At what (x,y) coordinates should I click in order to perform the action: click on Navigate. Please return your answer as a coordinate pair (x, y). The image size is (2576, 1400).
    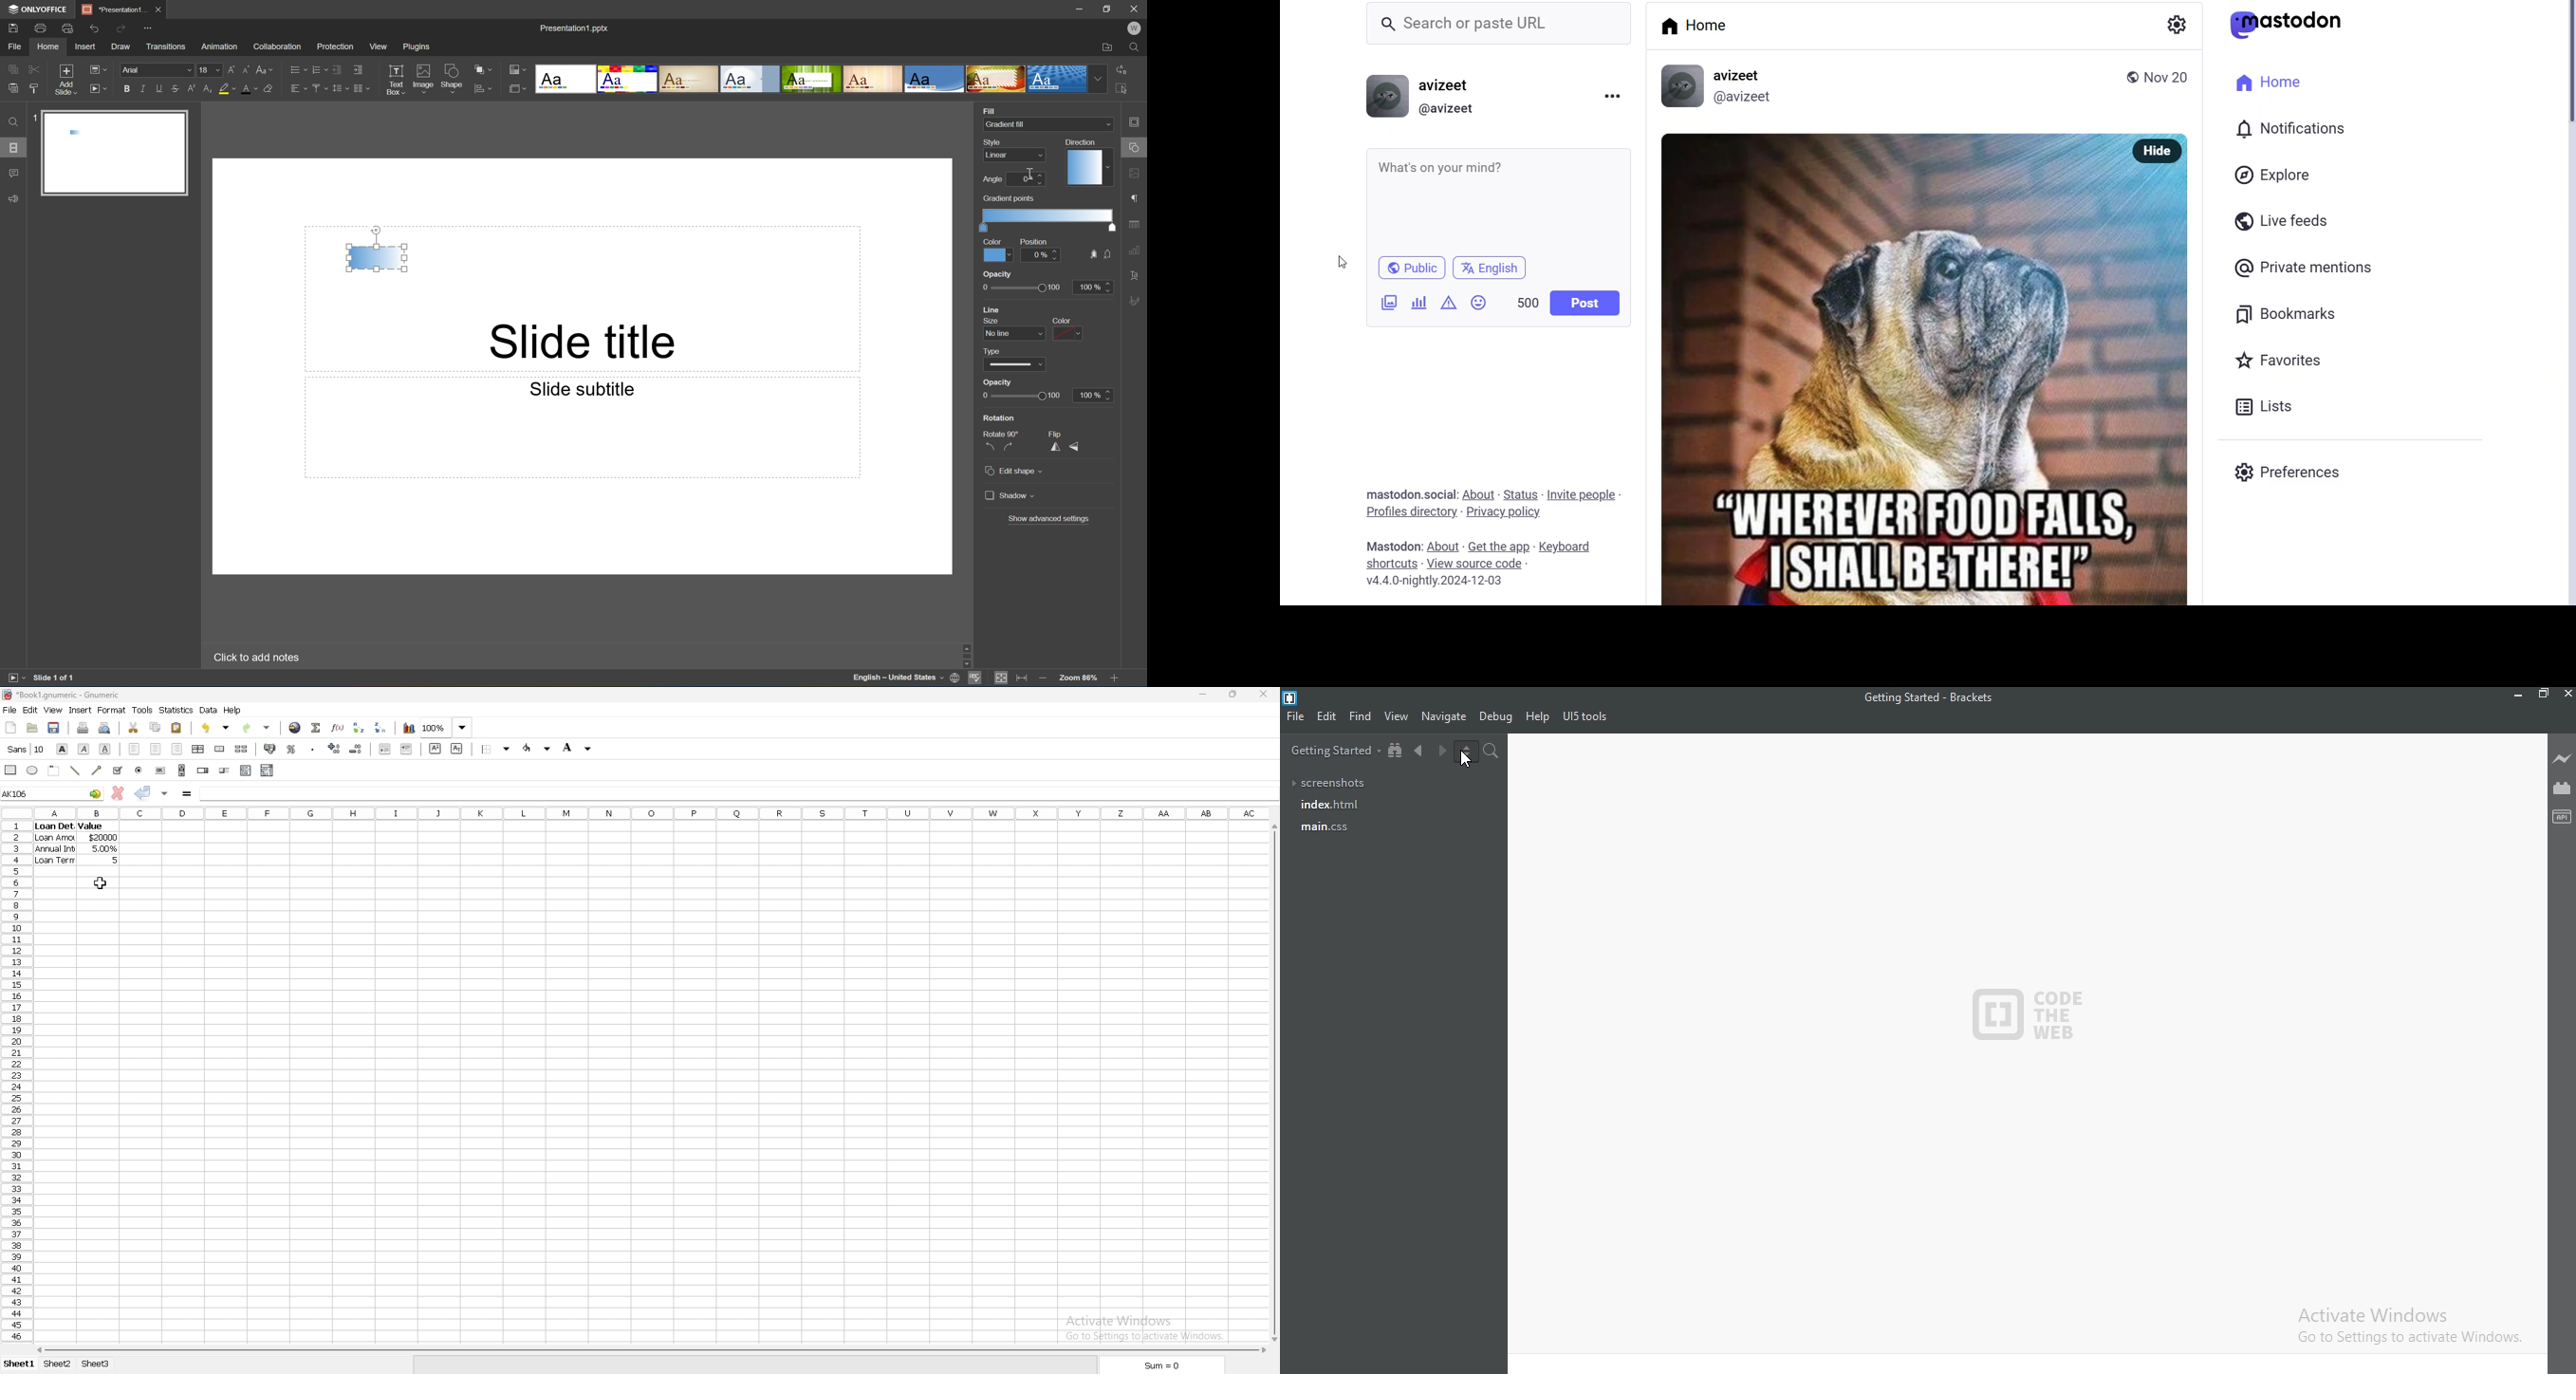
    Looking at the image, I should click on (1445, 715).